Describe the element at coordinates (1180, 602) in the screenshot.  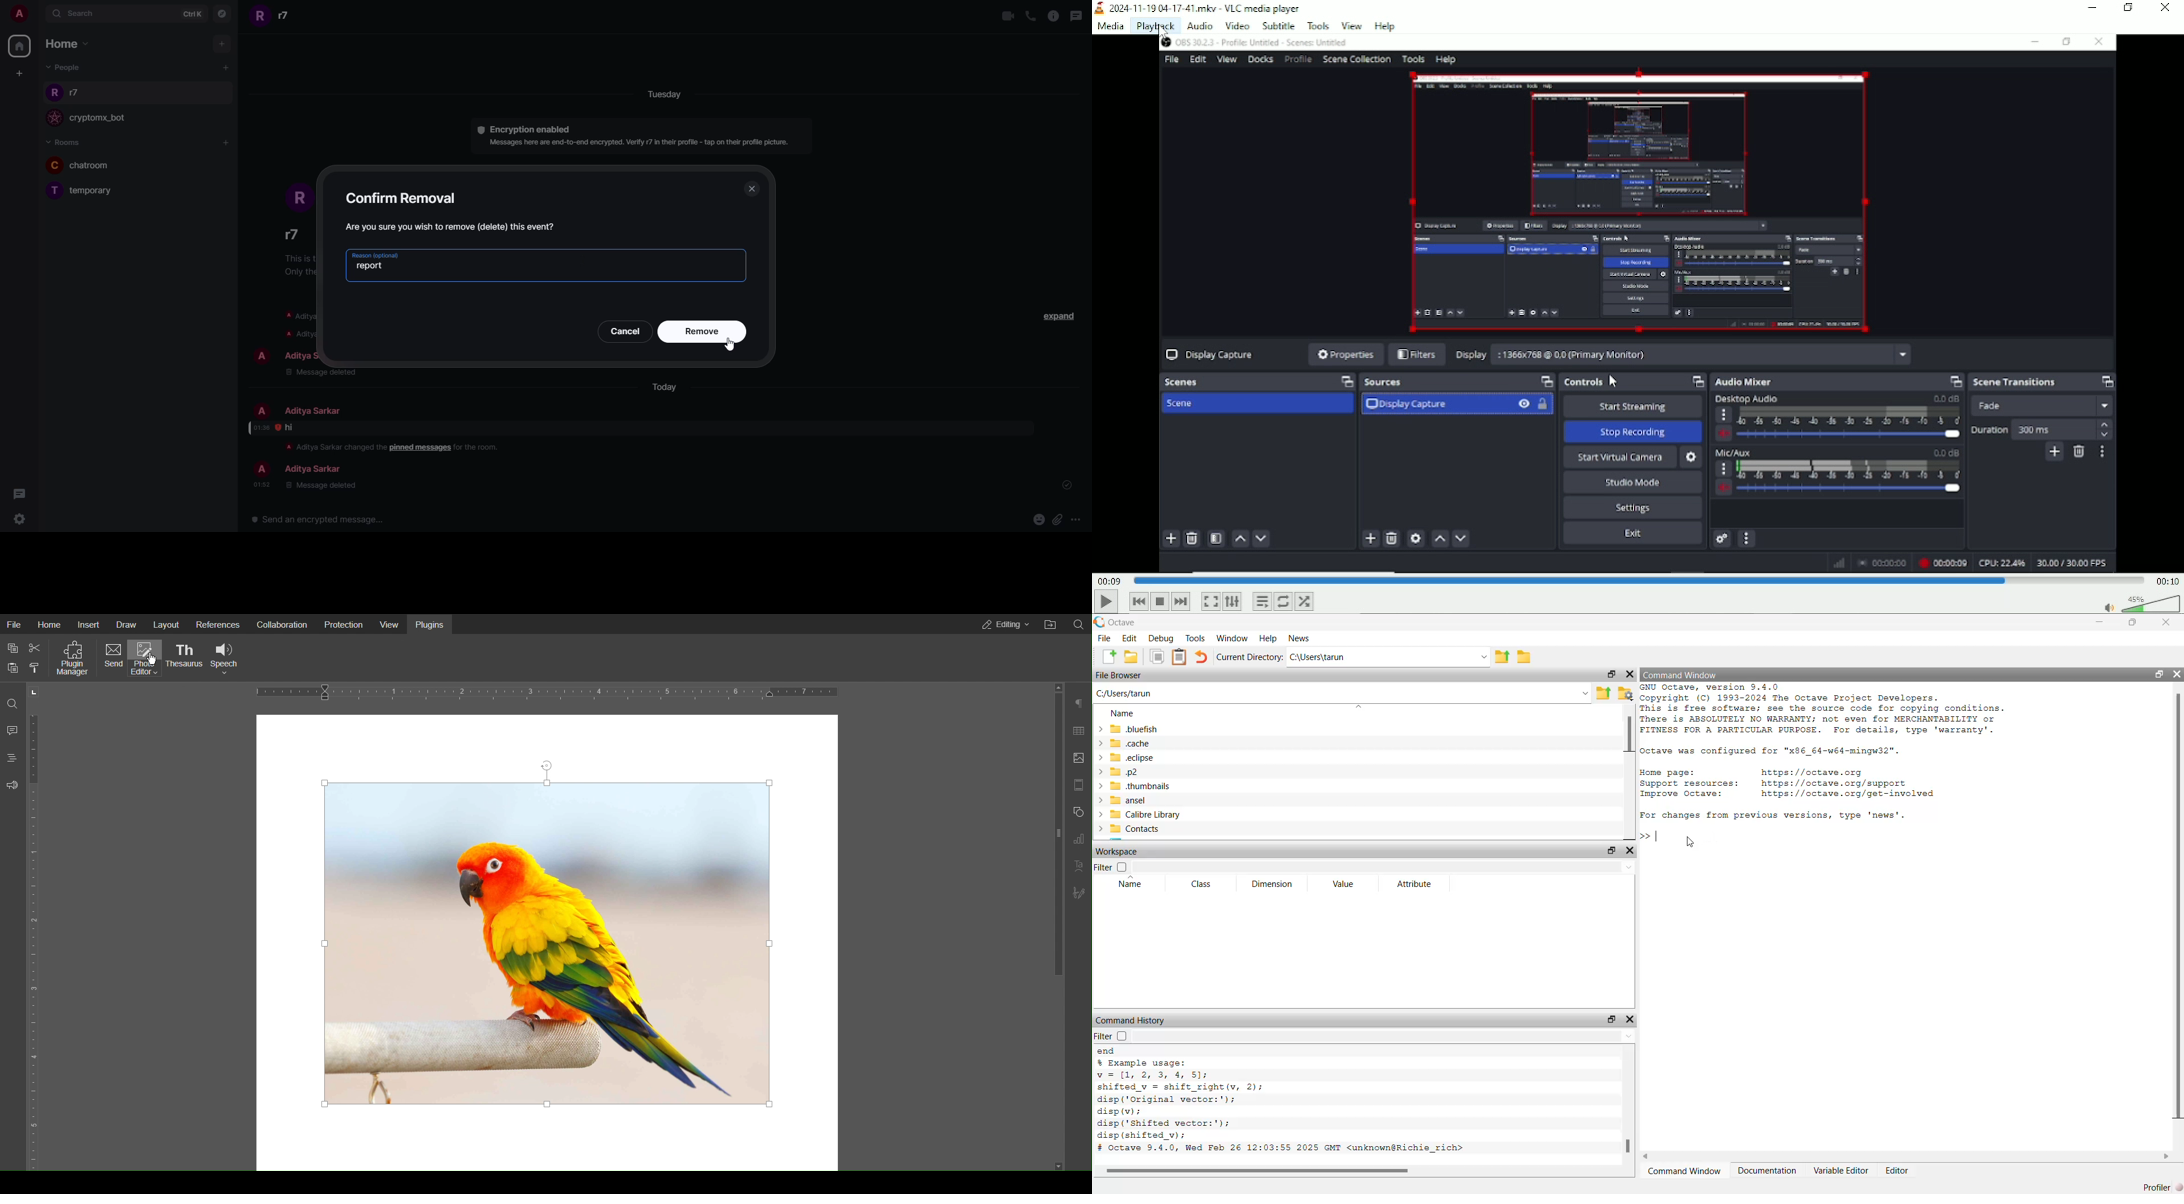
I see `Next` at that location.